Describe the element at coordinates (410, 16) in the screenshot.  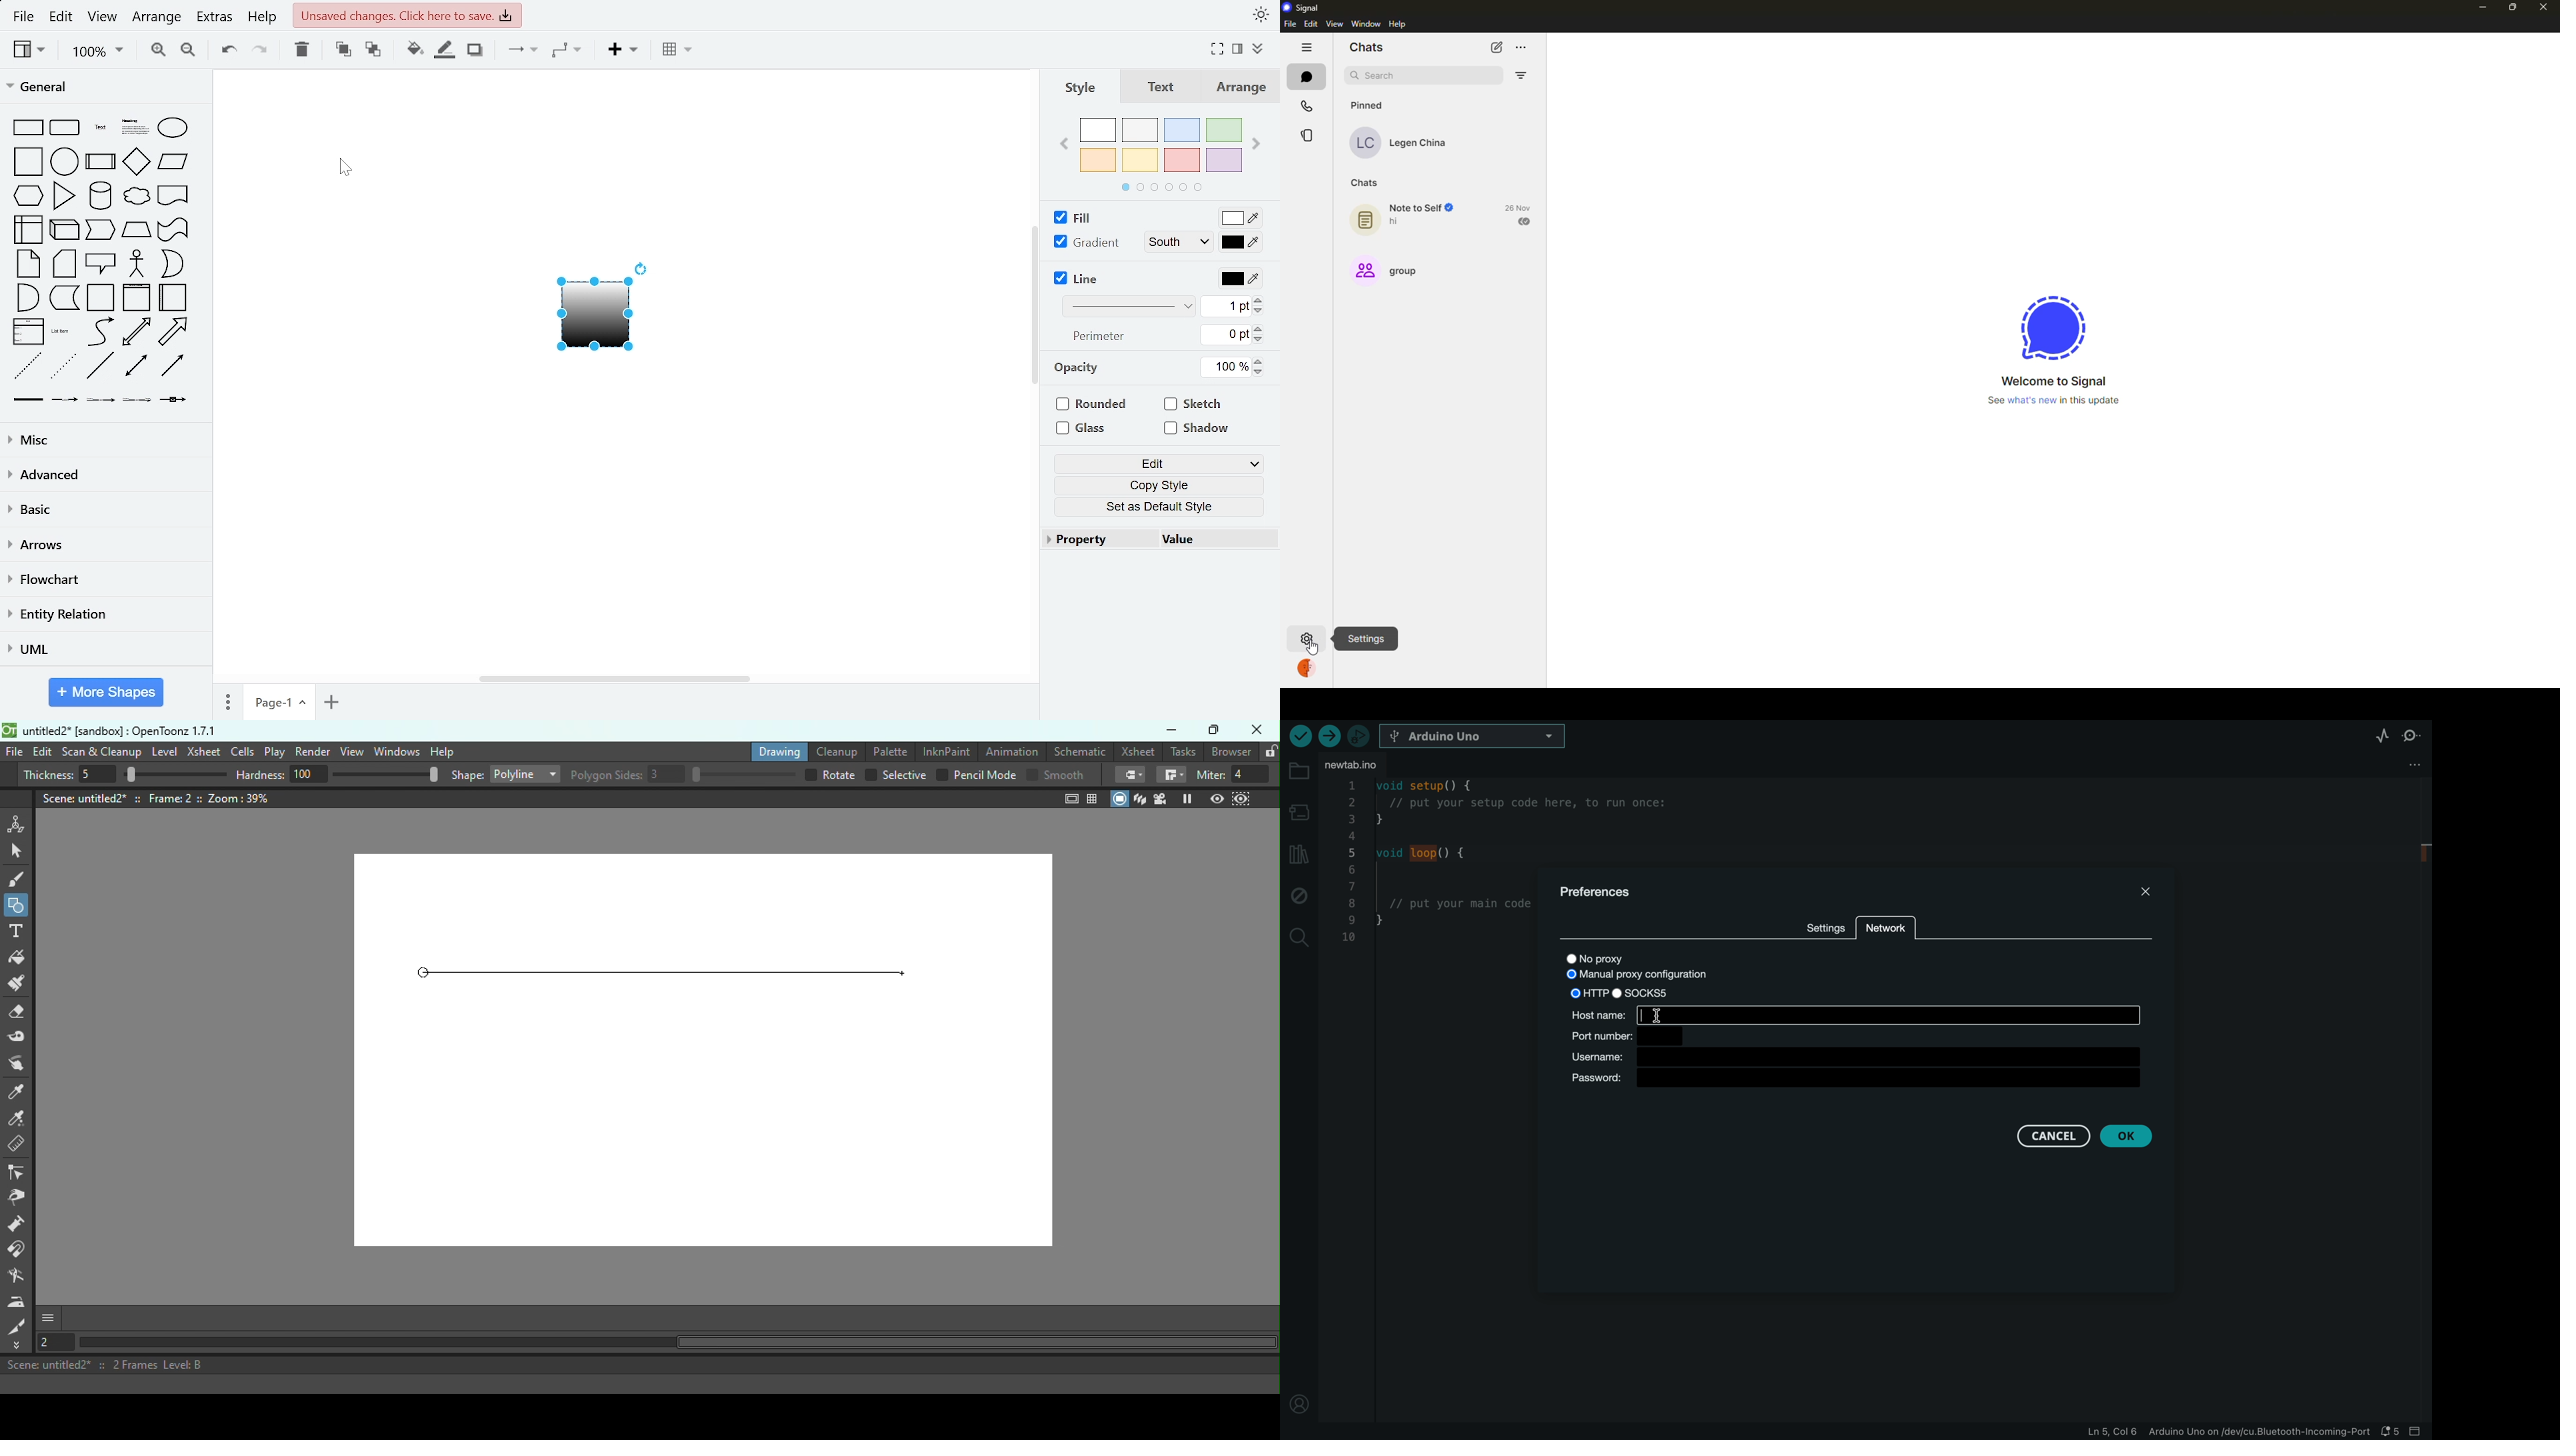
I see `unsaved changes. Click here to save` at that location.